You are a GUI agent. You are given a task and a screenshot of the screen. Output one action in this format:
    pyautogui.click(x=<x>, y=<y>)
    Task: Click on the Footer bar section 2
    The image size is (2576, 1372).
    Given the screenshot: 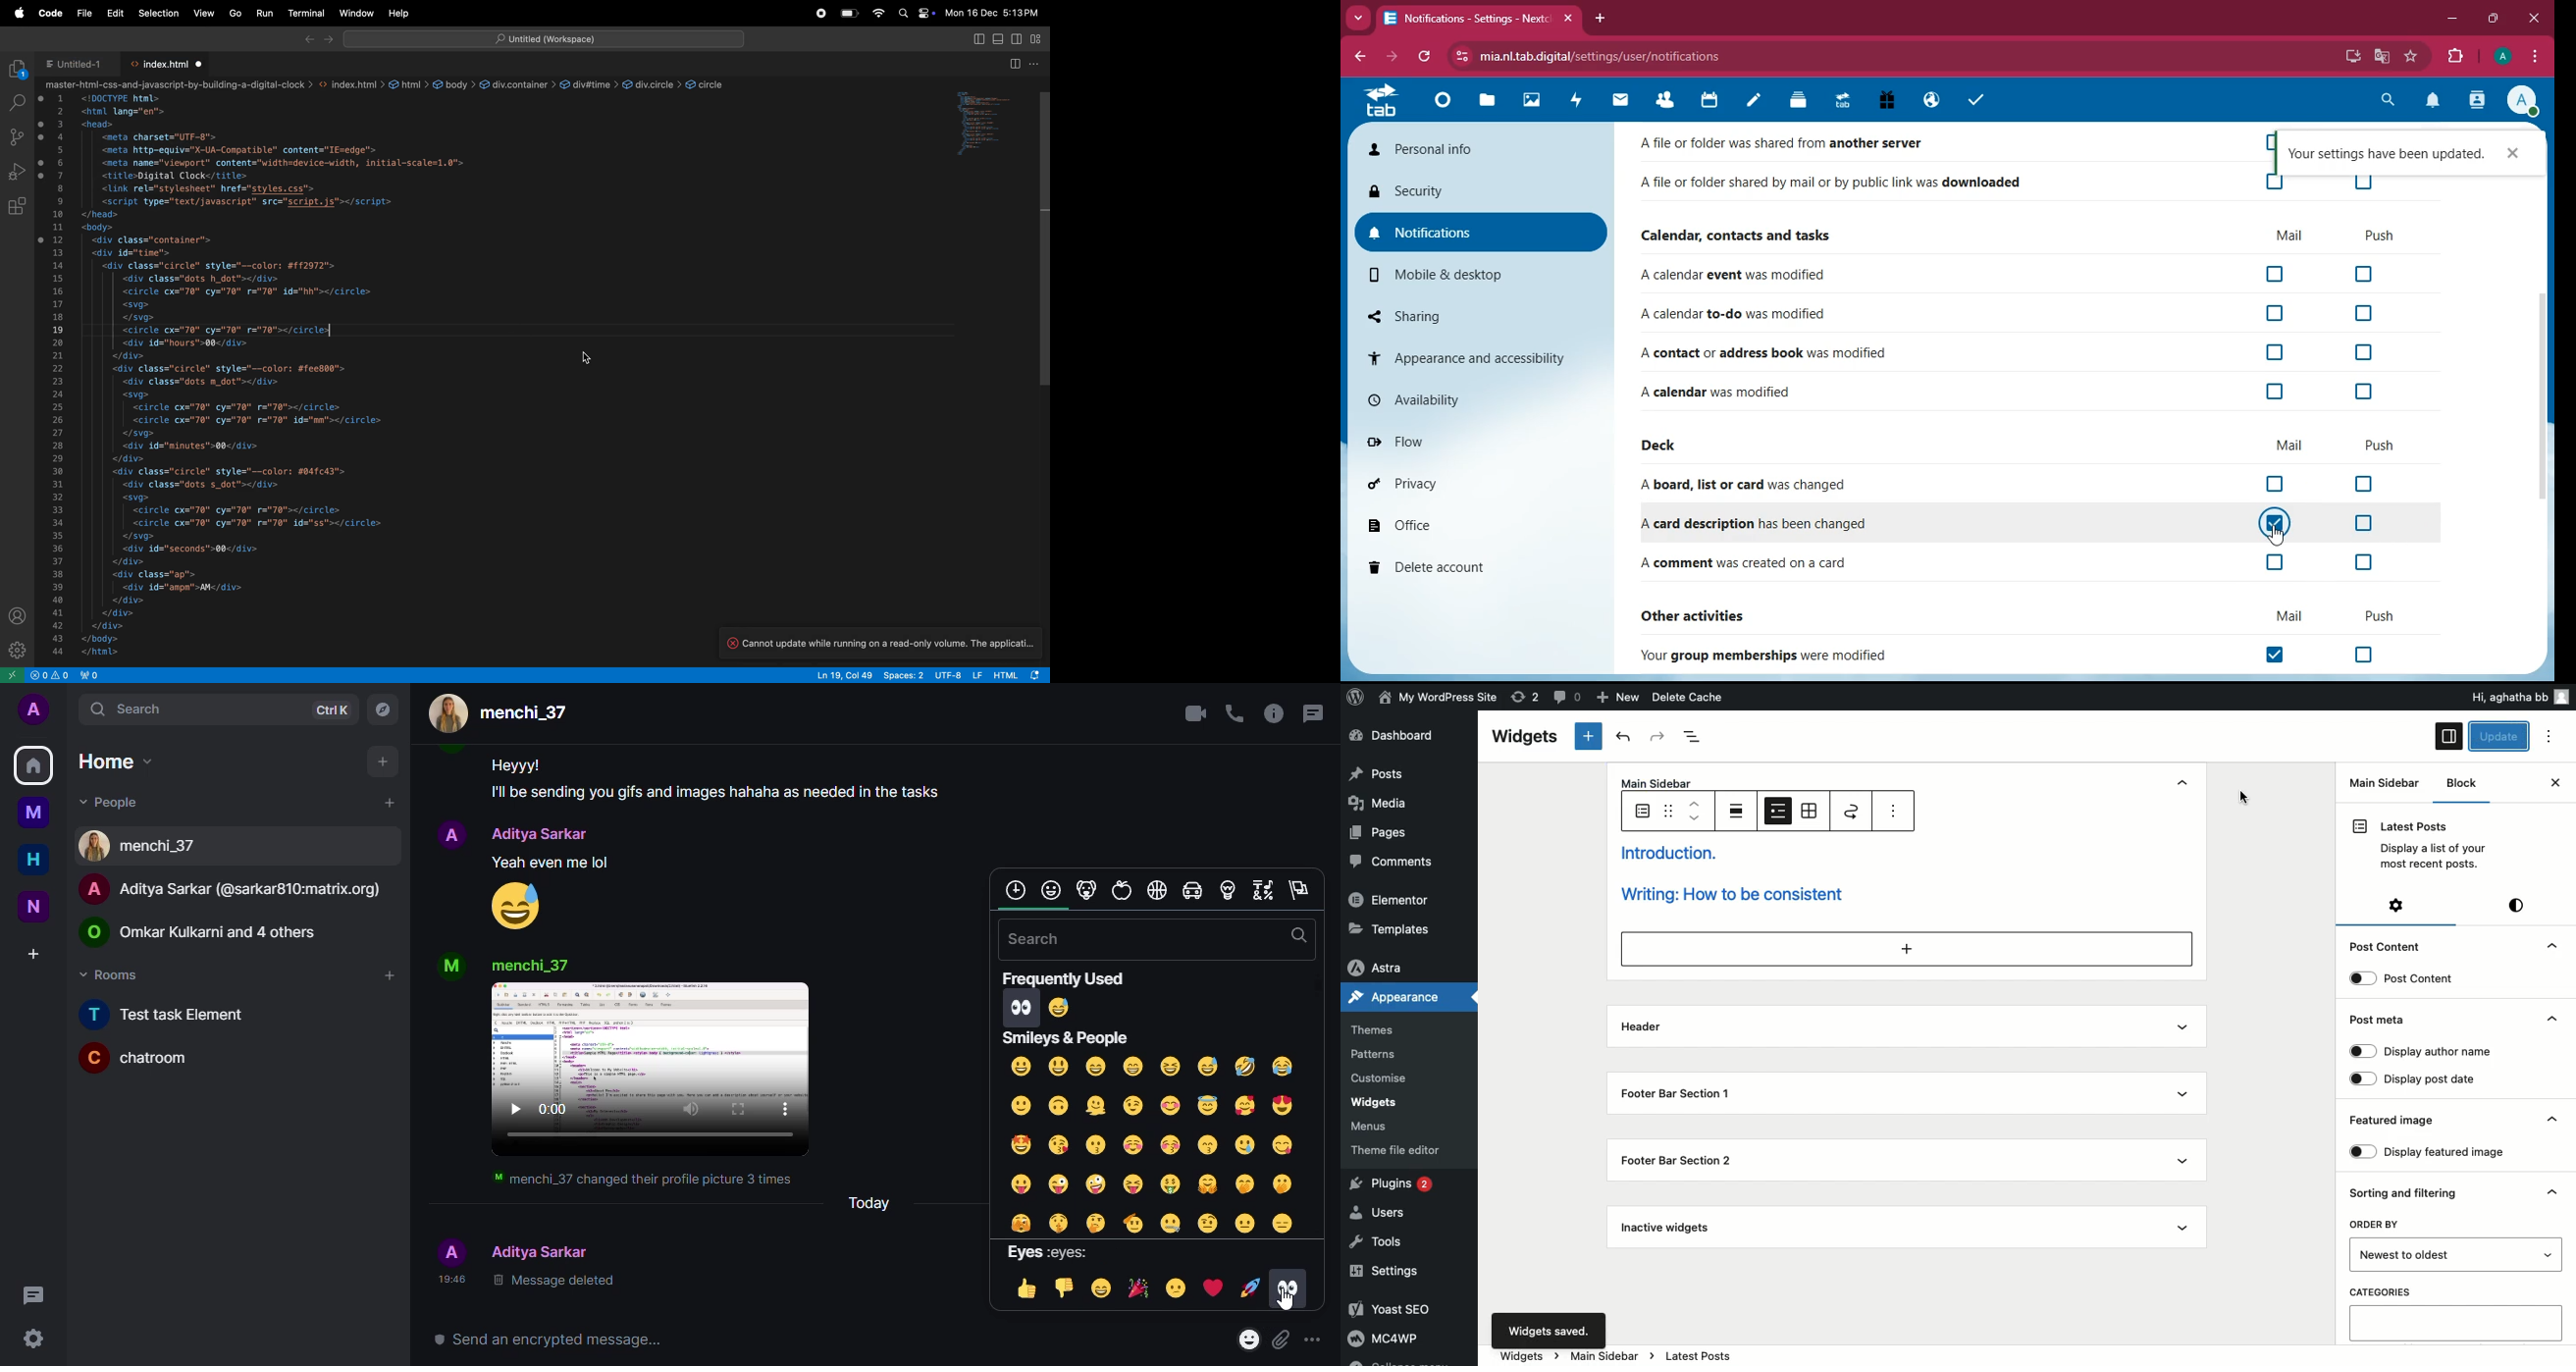 What is the action you would take?
    pyautogui.click(x=1677, y=1157)
    